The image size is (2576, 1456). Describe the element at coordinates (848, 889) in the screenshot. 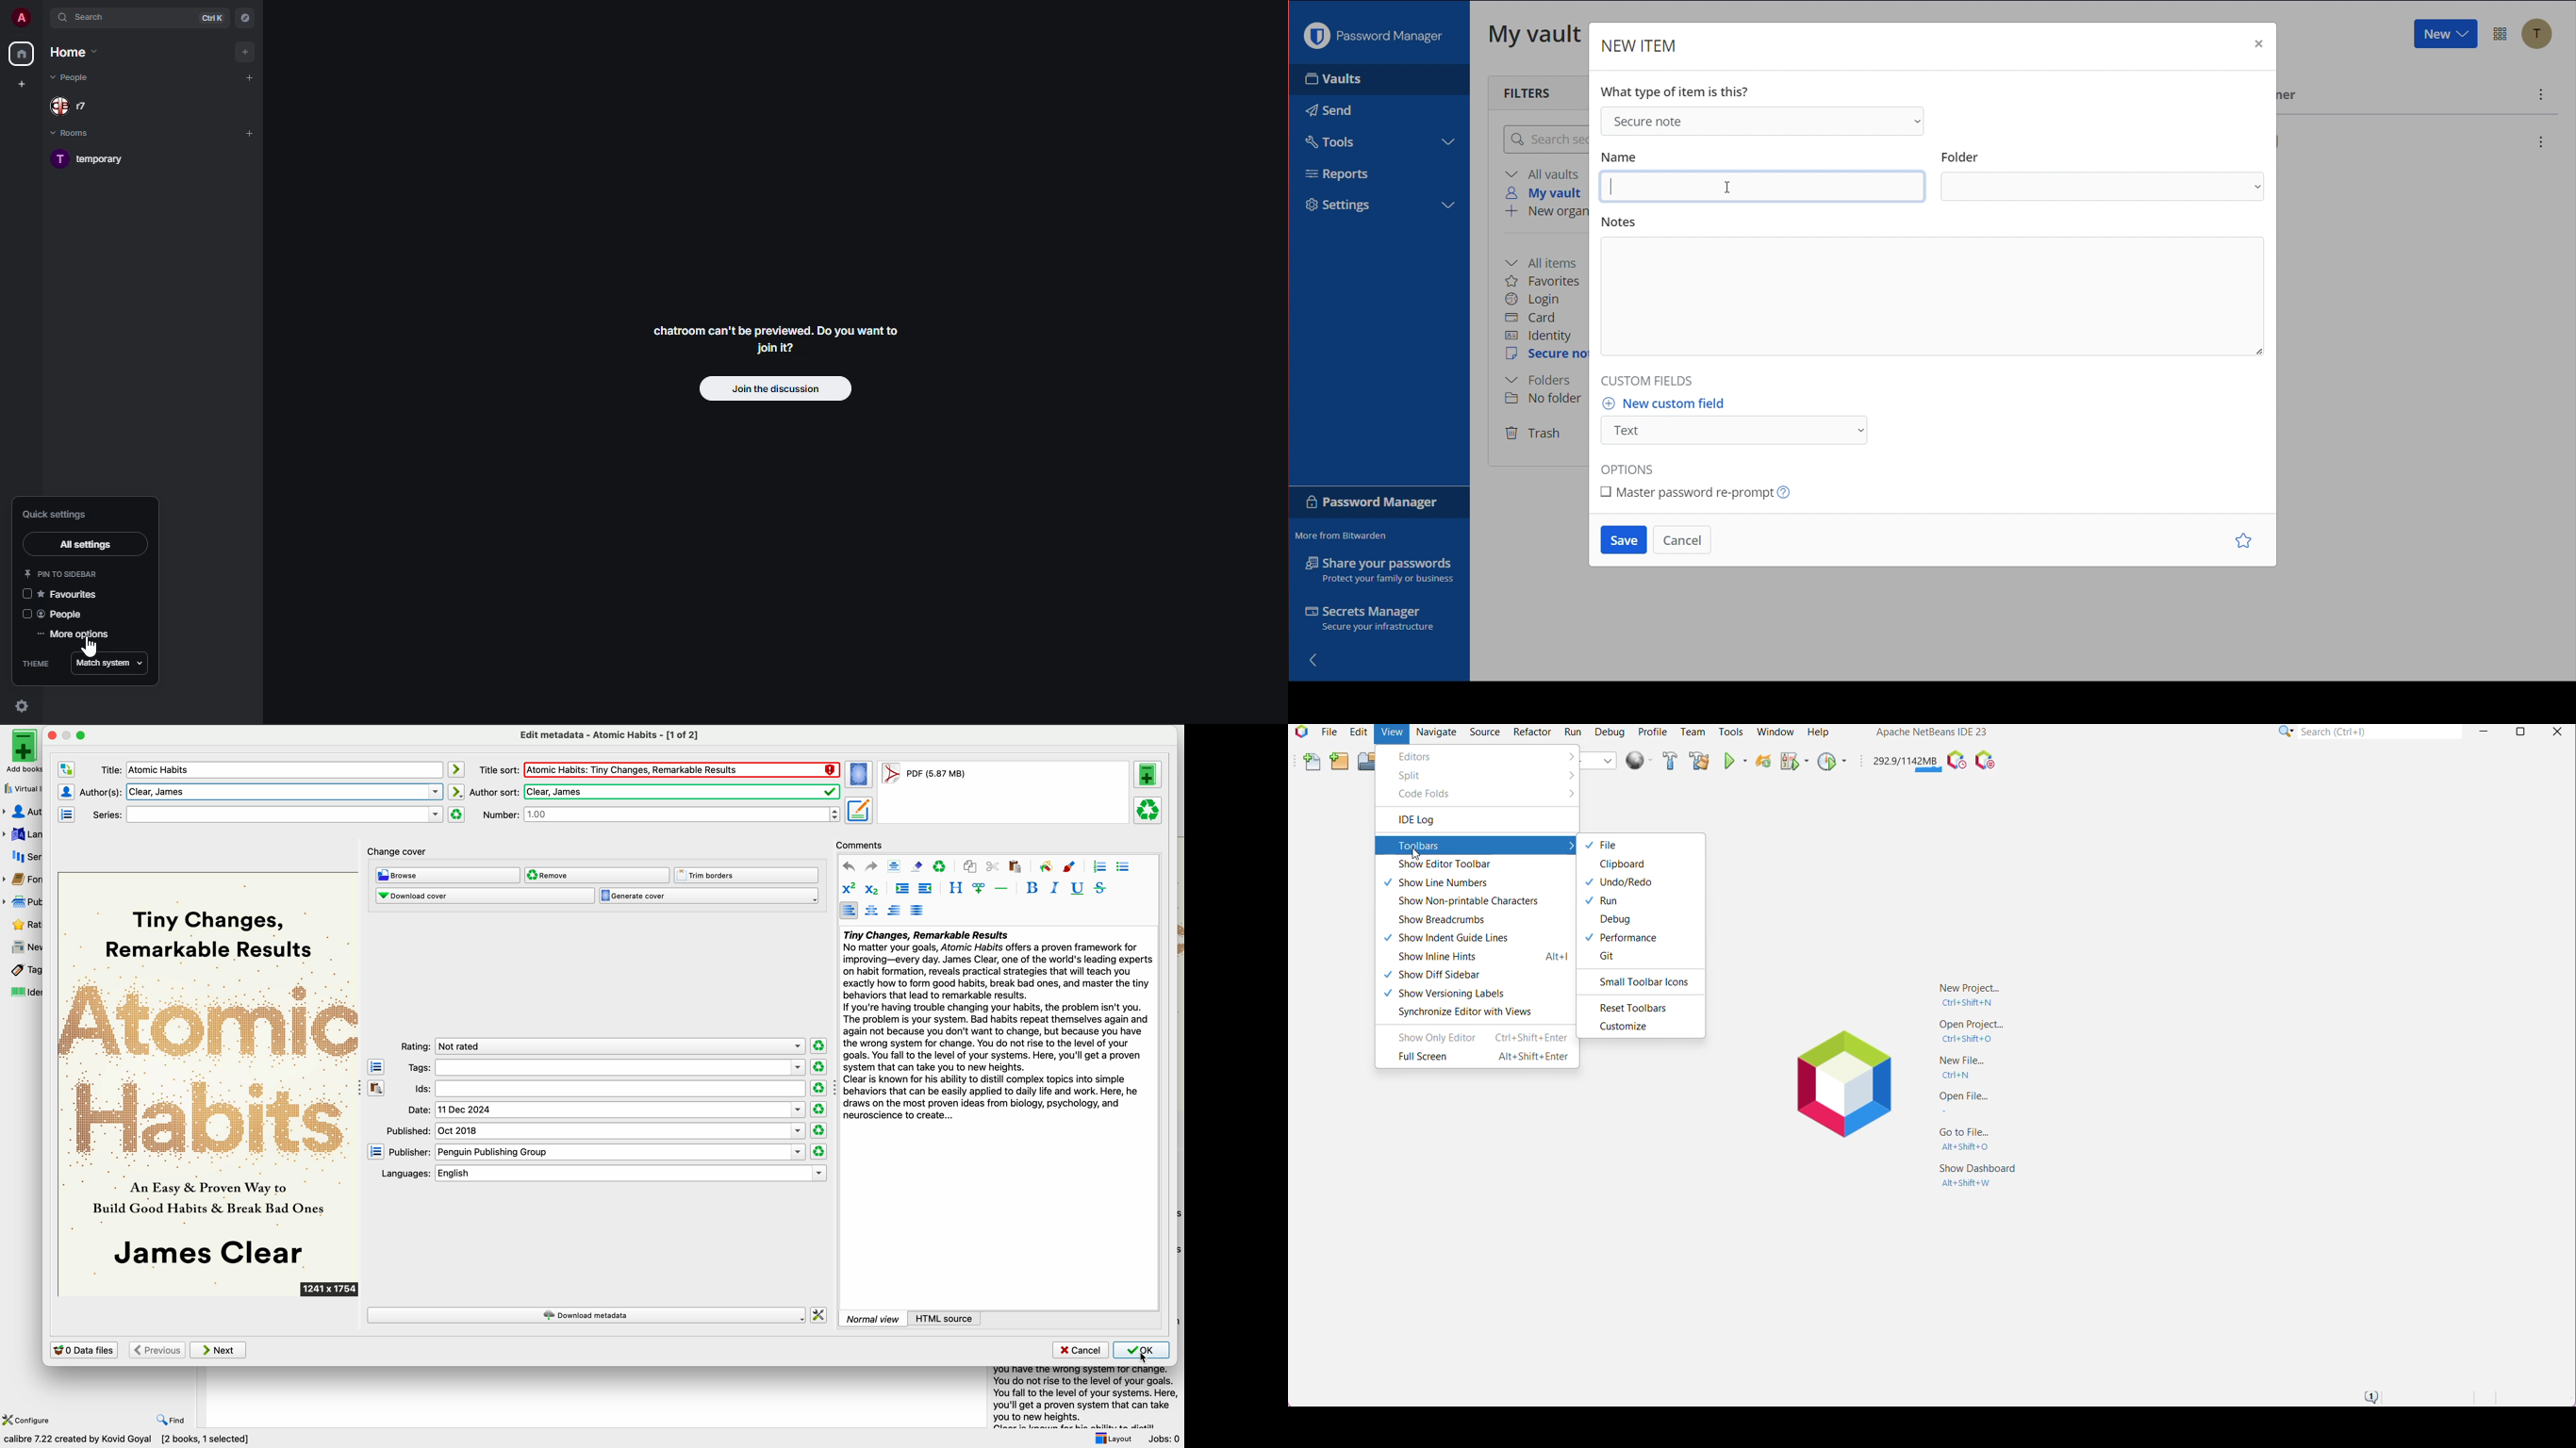

I see `superscript` at that location.